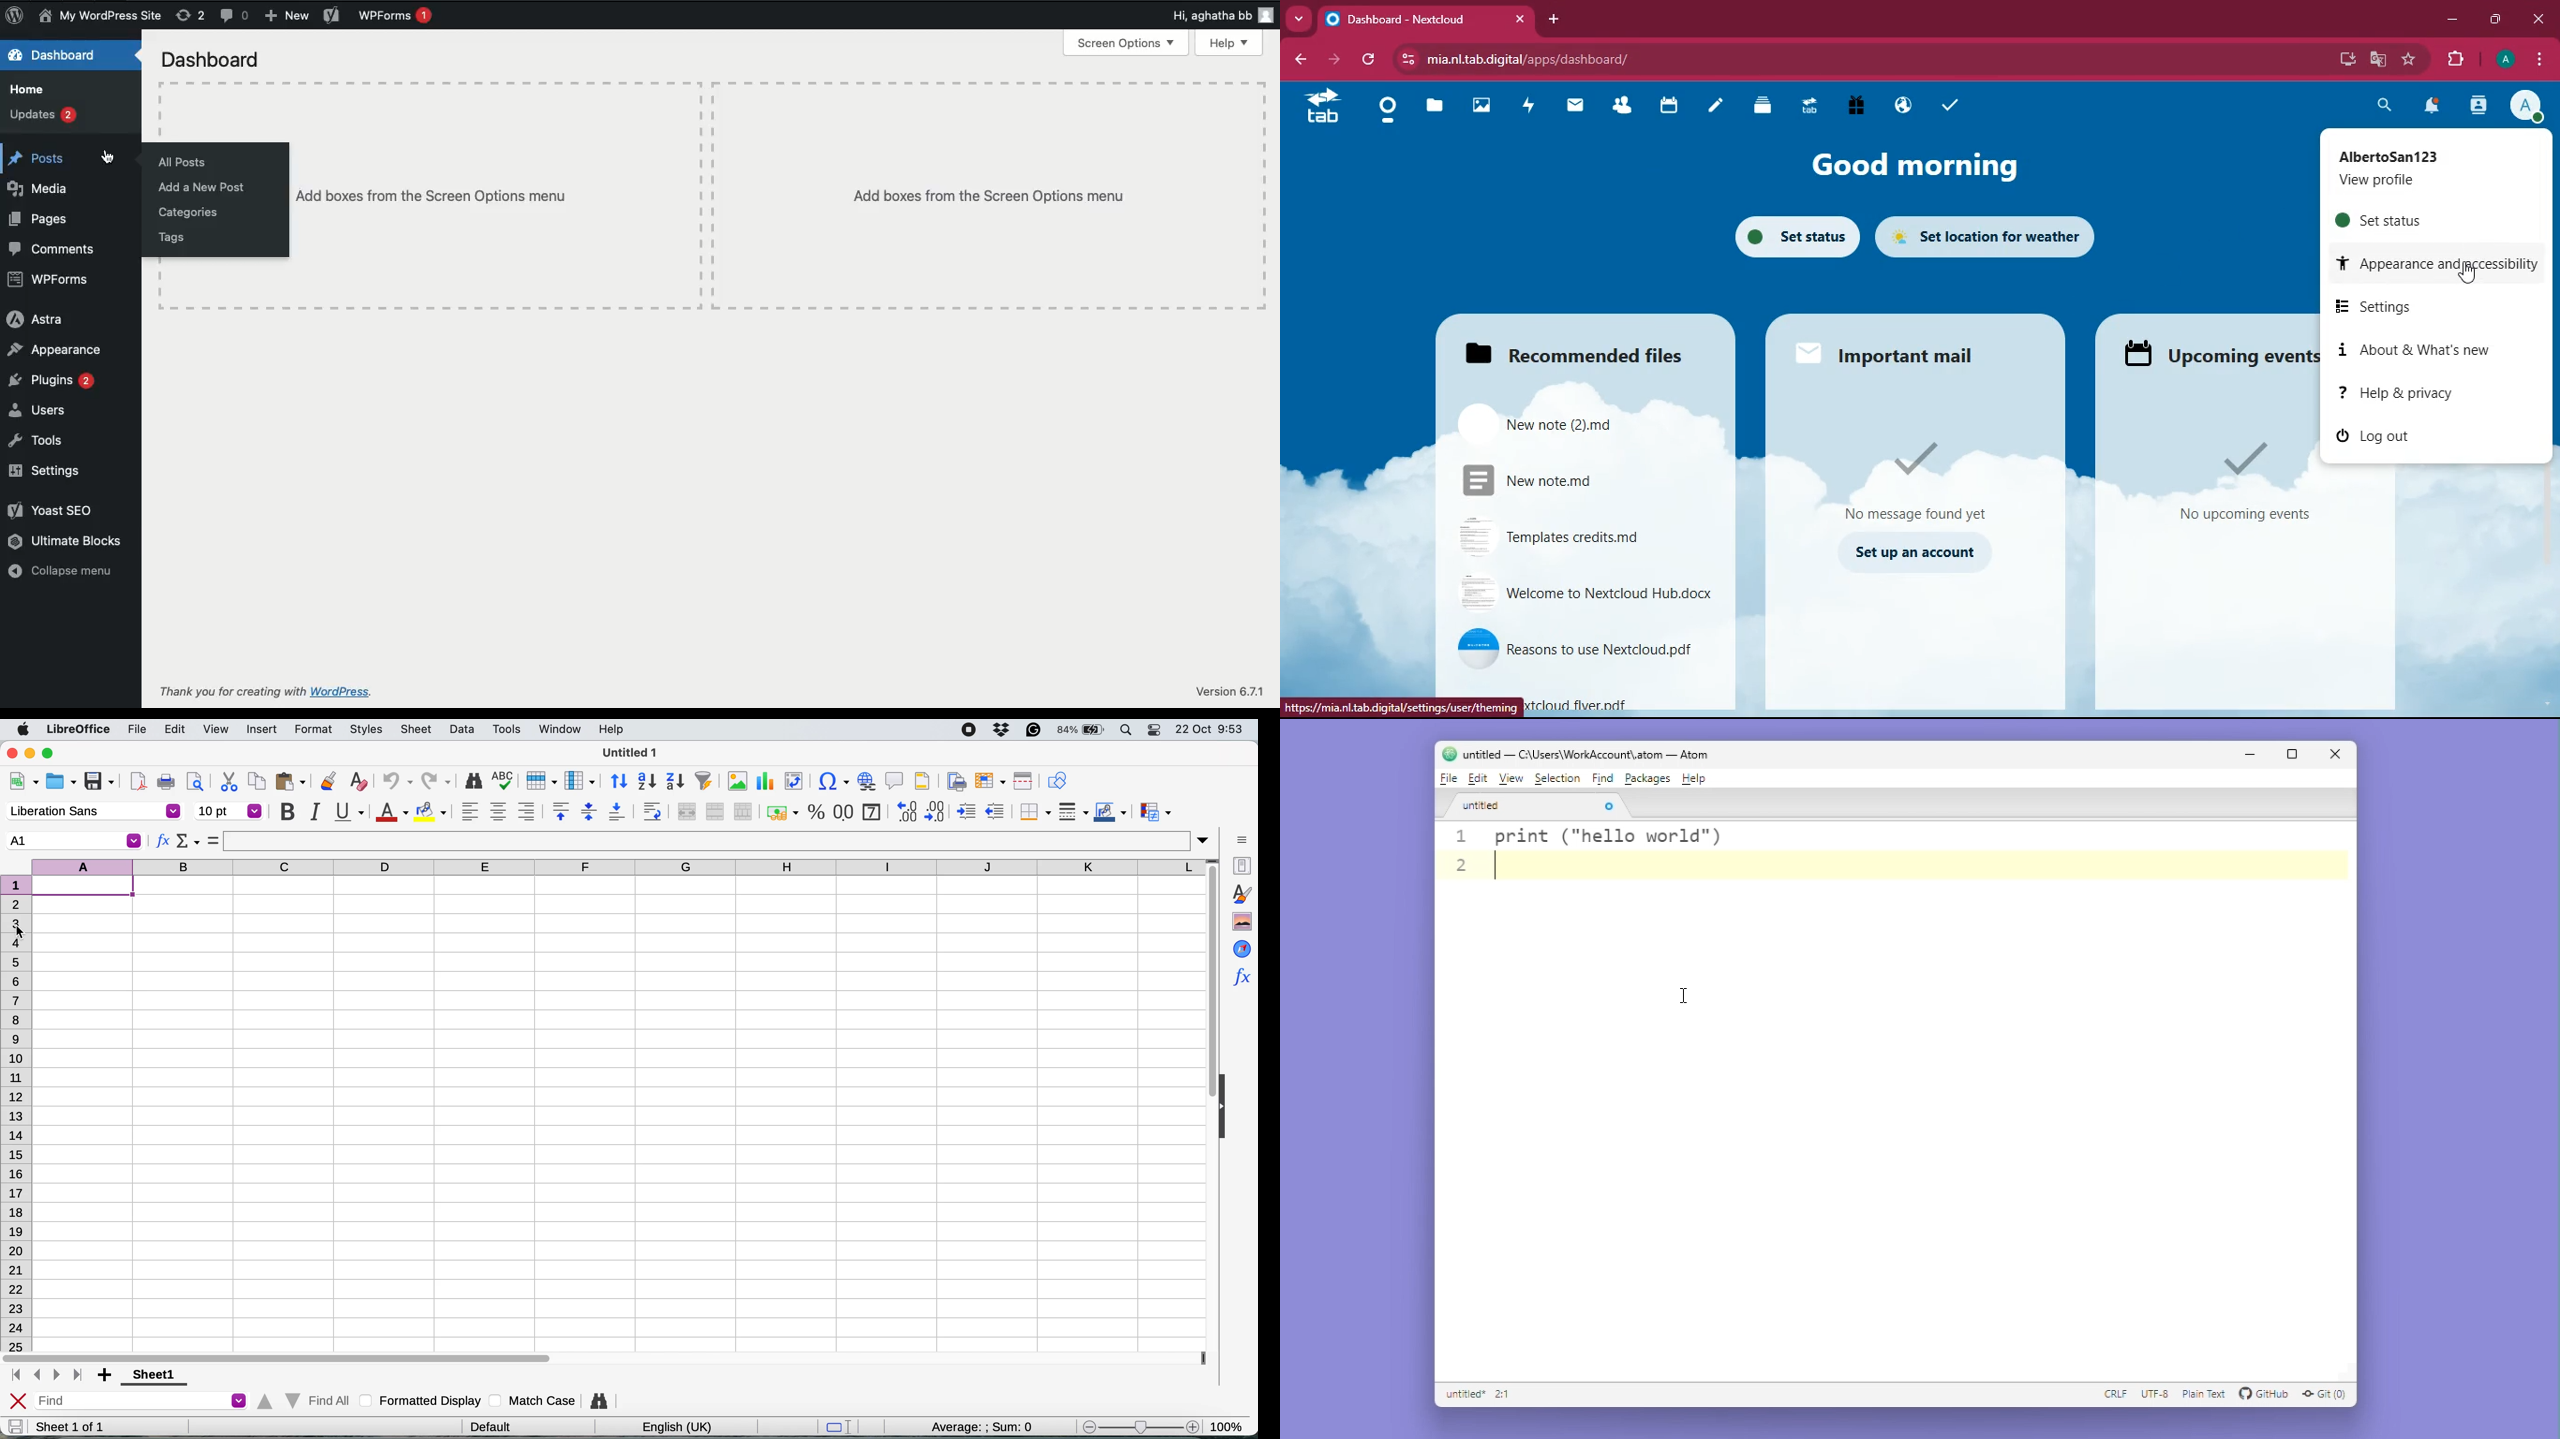  What do you see at coordinates (677, 1427) in the screenshot?
I see `english uk` at bounding box center [677, 1427].